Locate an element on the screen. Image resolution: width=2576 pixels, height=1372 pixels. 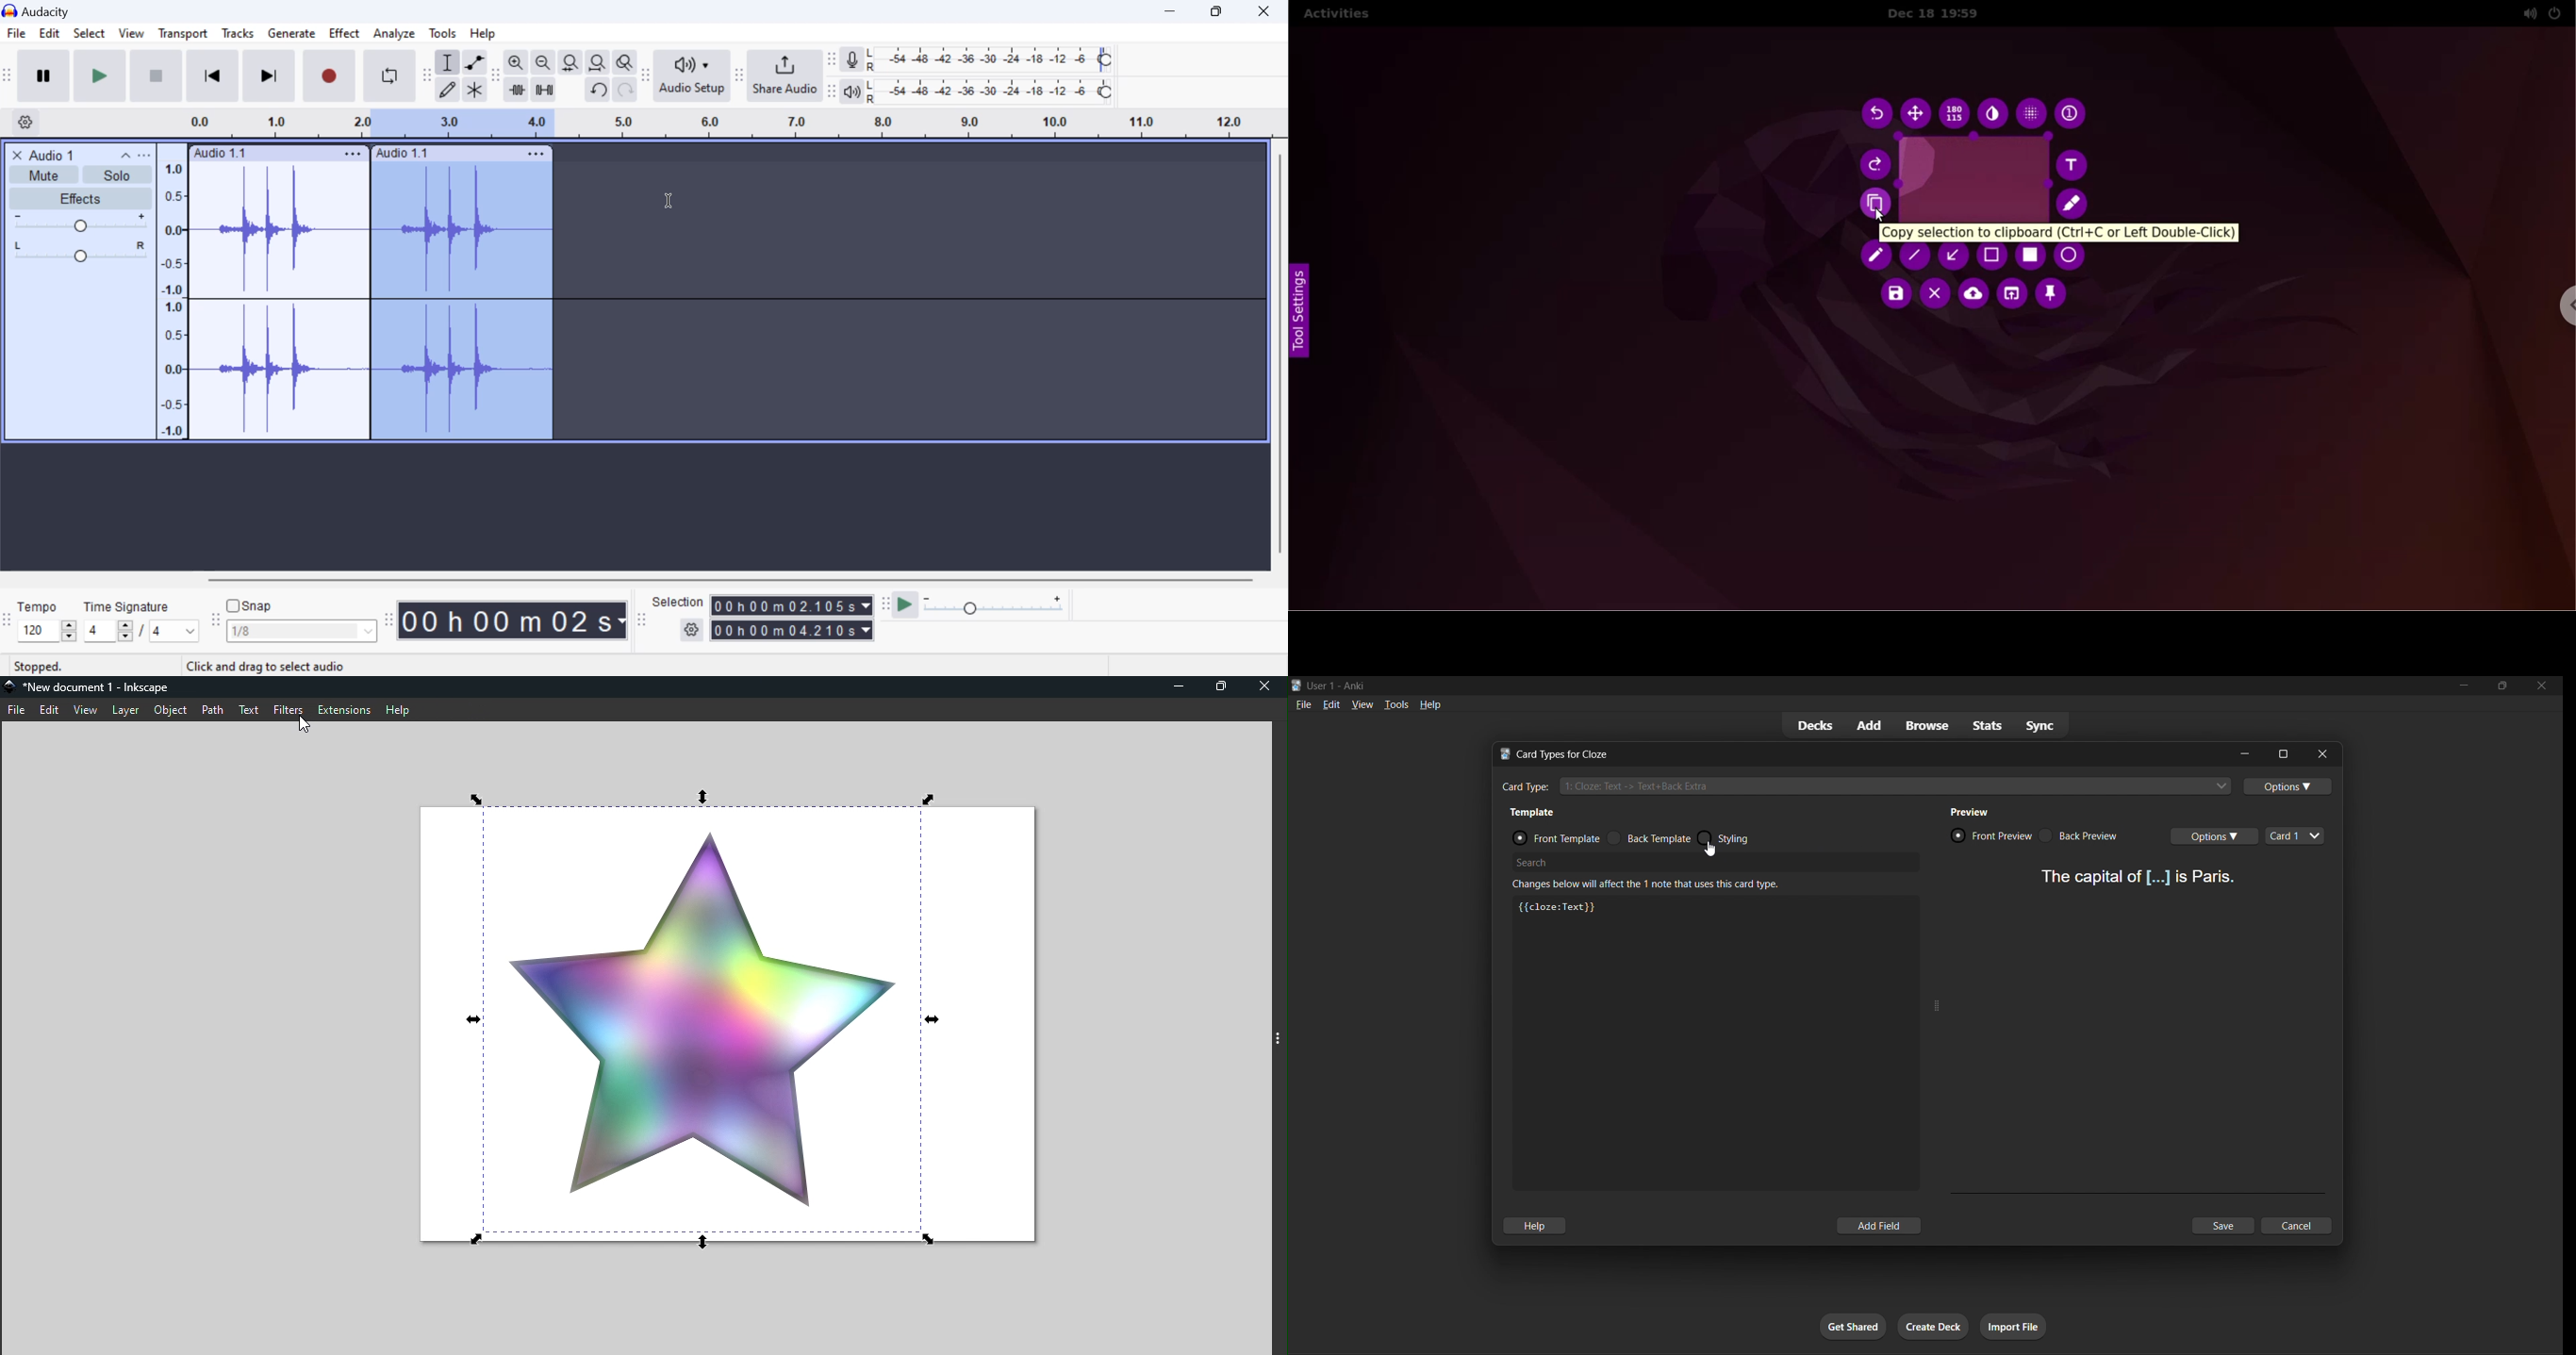
Selection is located at coordinates (678, 602).